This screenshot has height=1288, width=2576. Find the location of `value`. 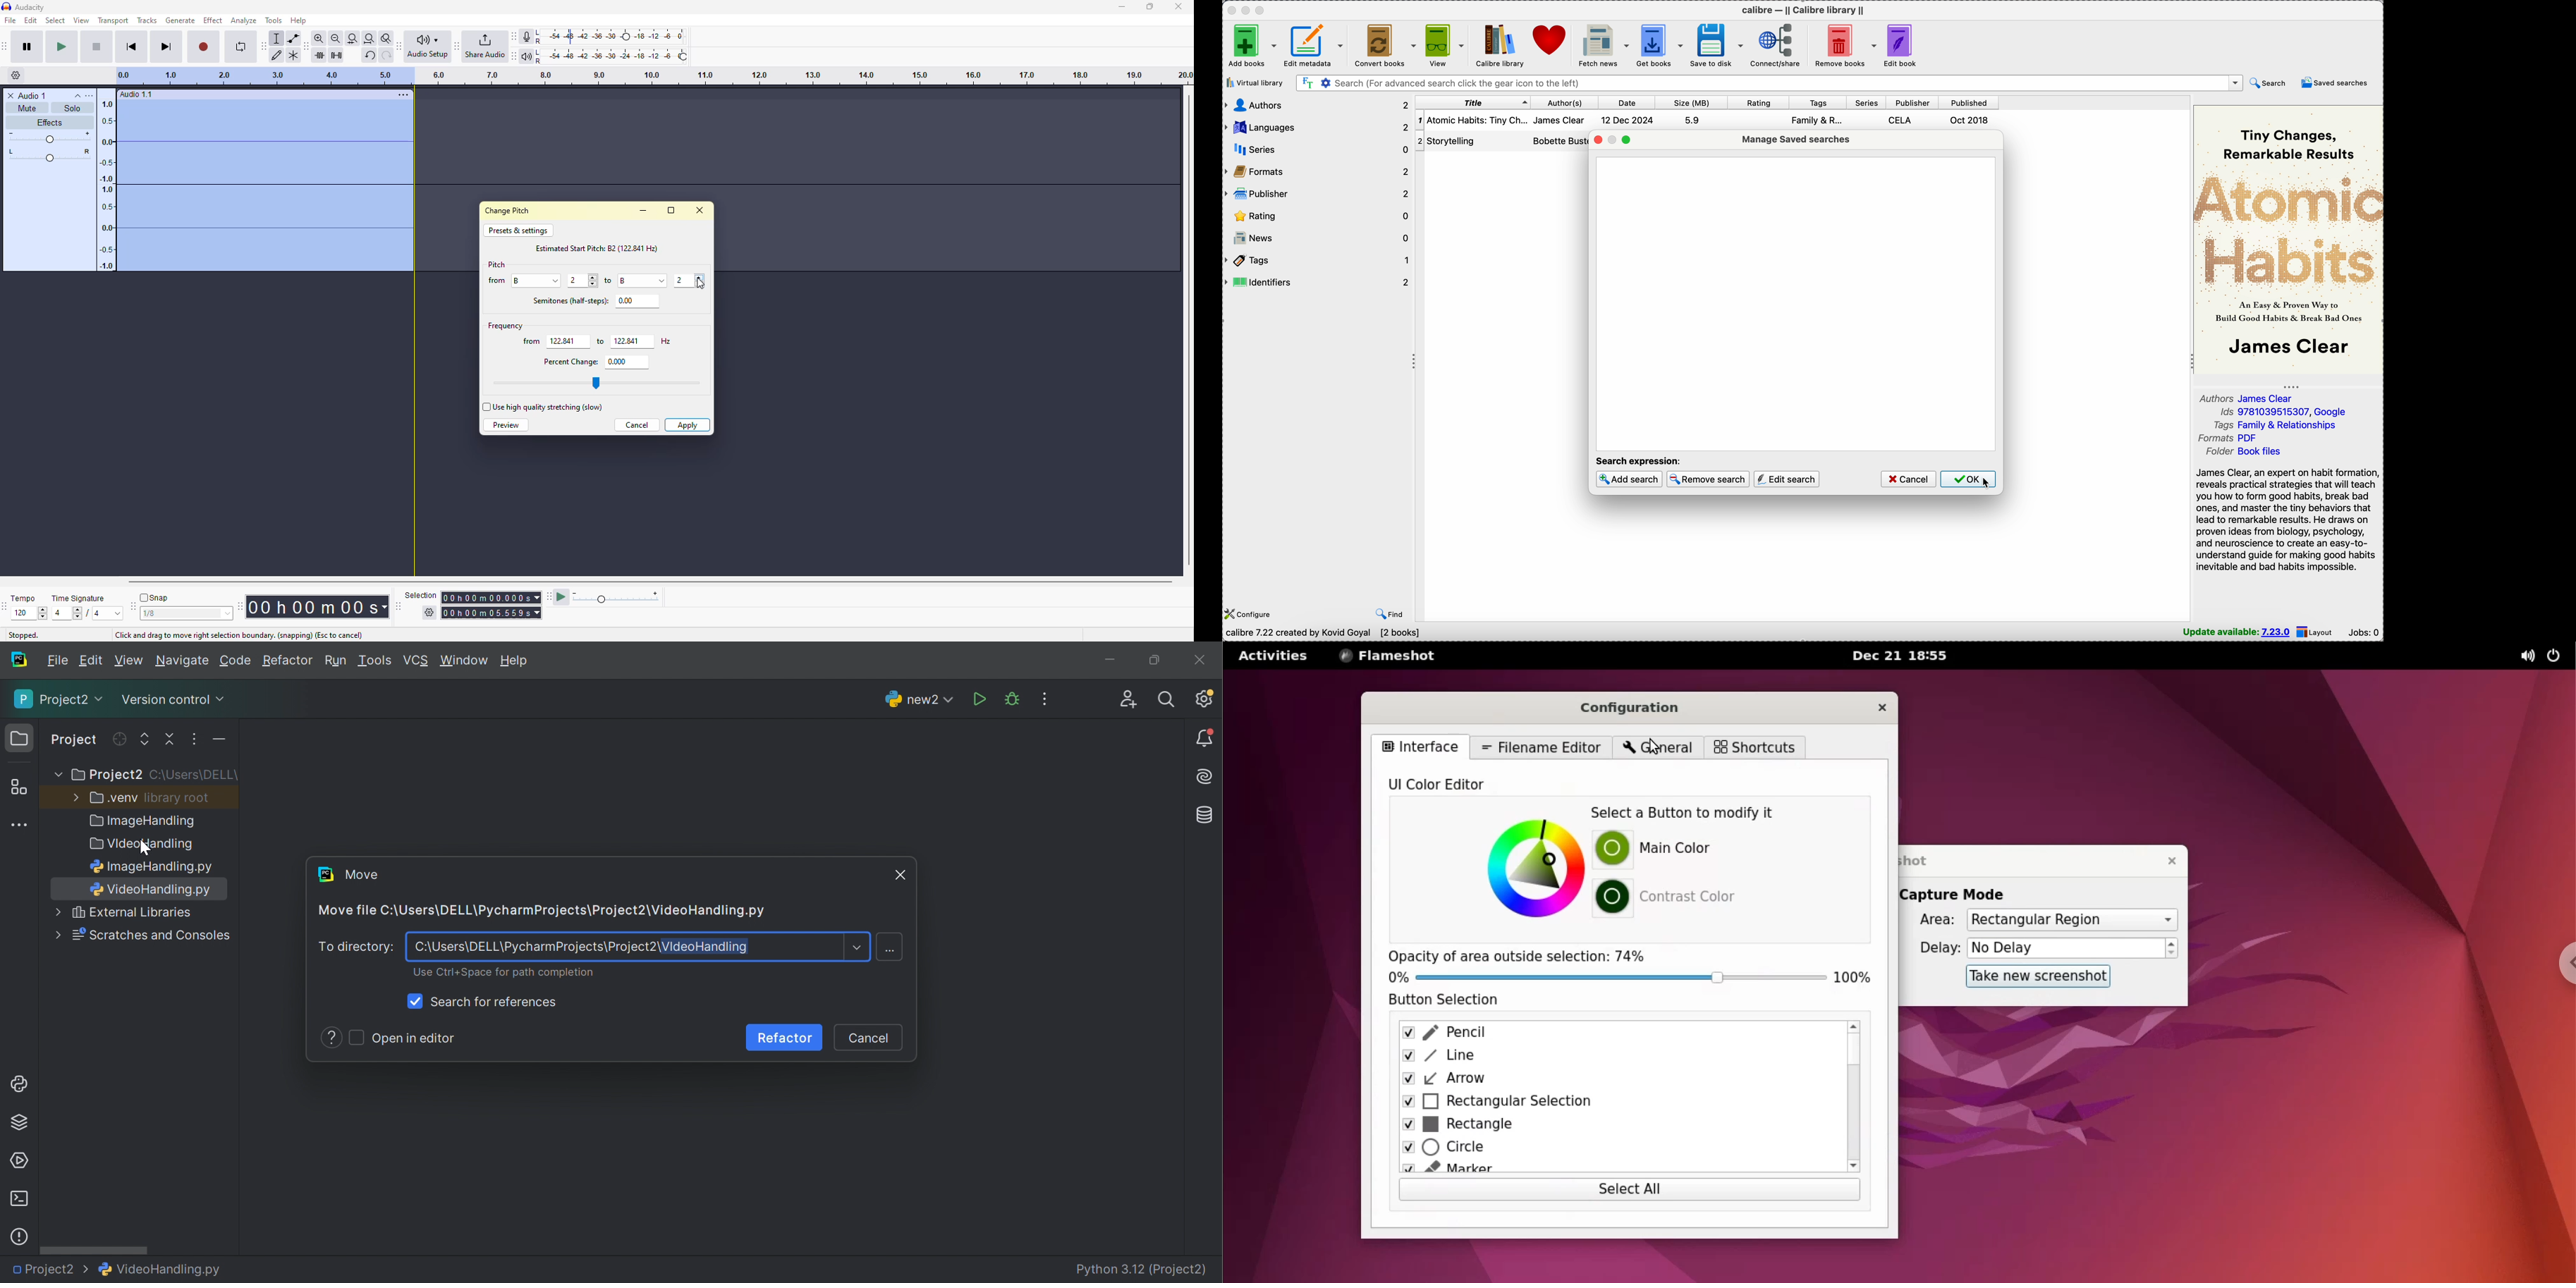

value is located at coordinates (626, 340).